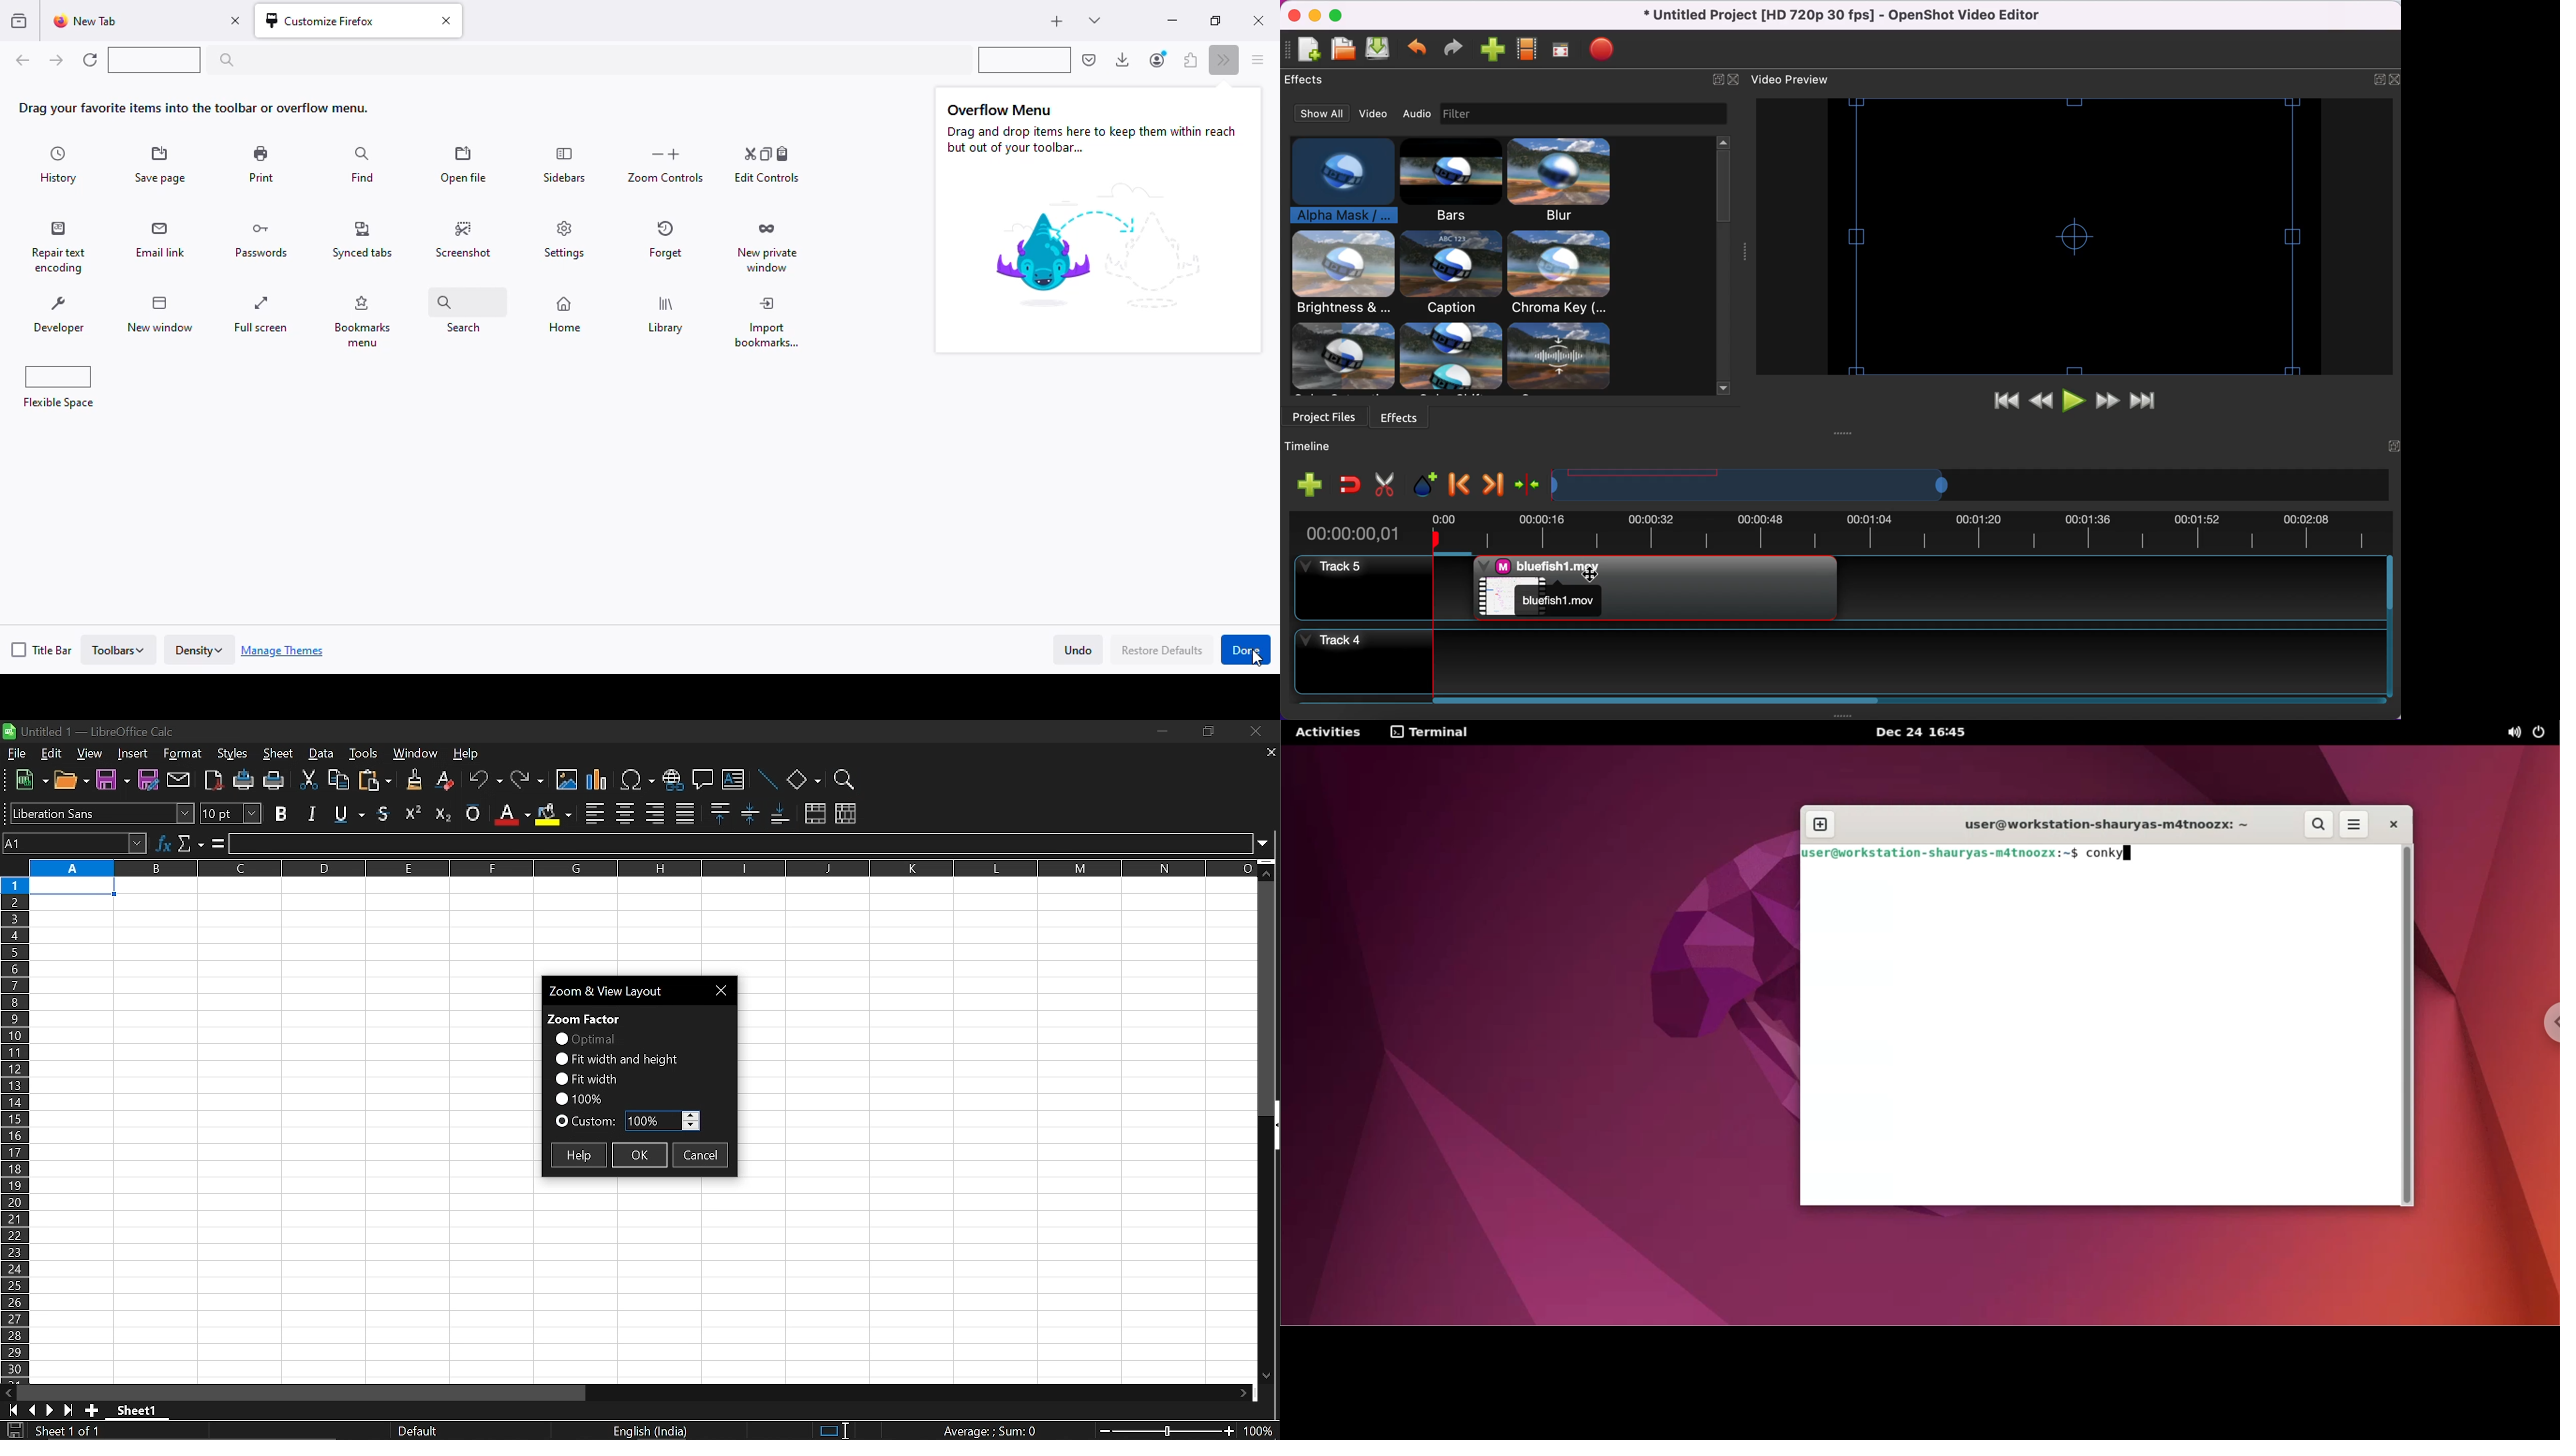  What do you see at coordinates (41, 650) in the screenshot?
I see `title bar` at bounding box center [41, 650].